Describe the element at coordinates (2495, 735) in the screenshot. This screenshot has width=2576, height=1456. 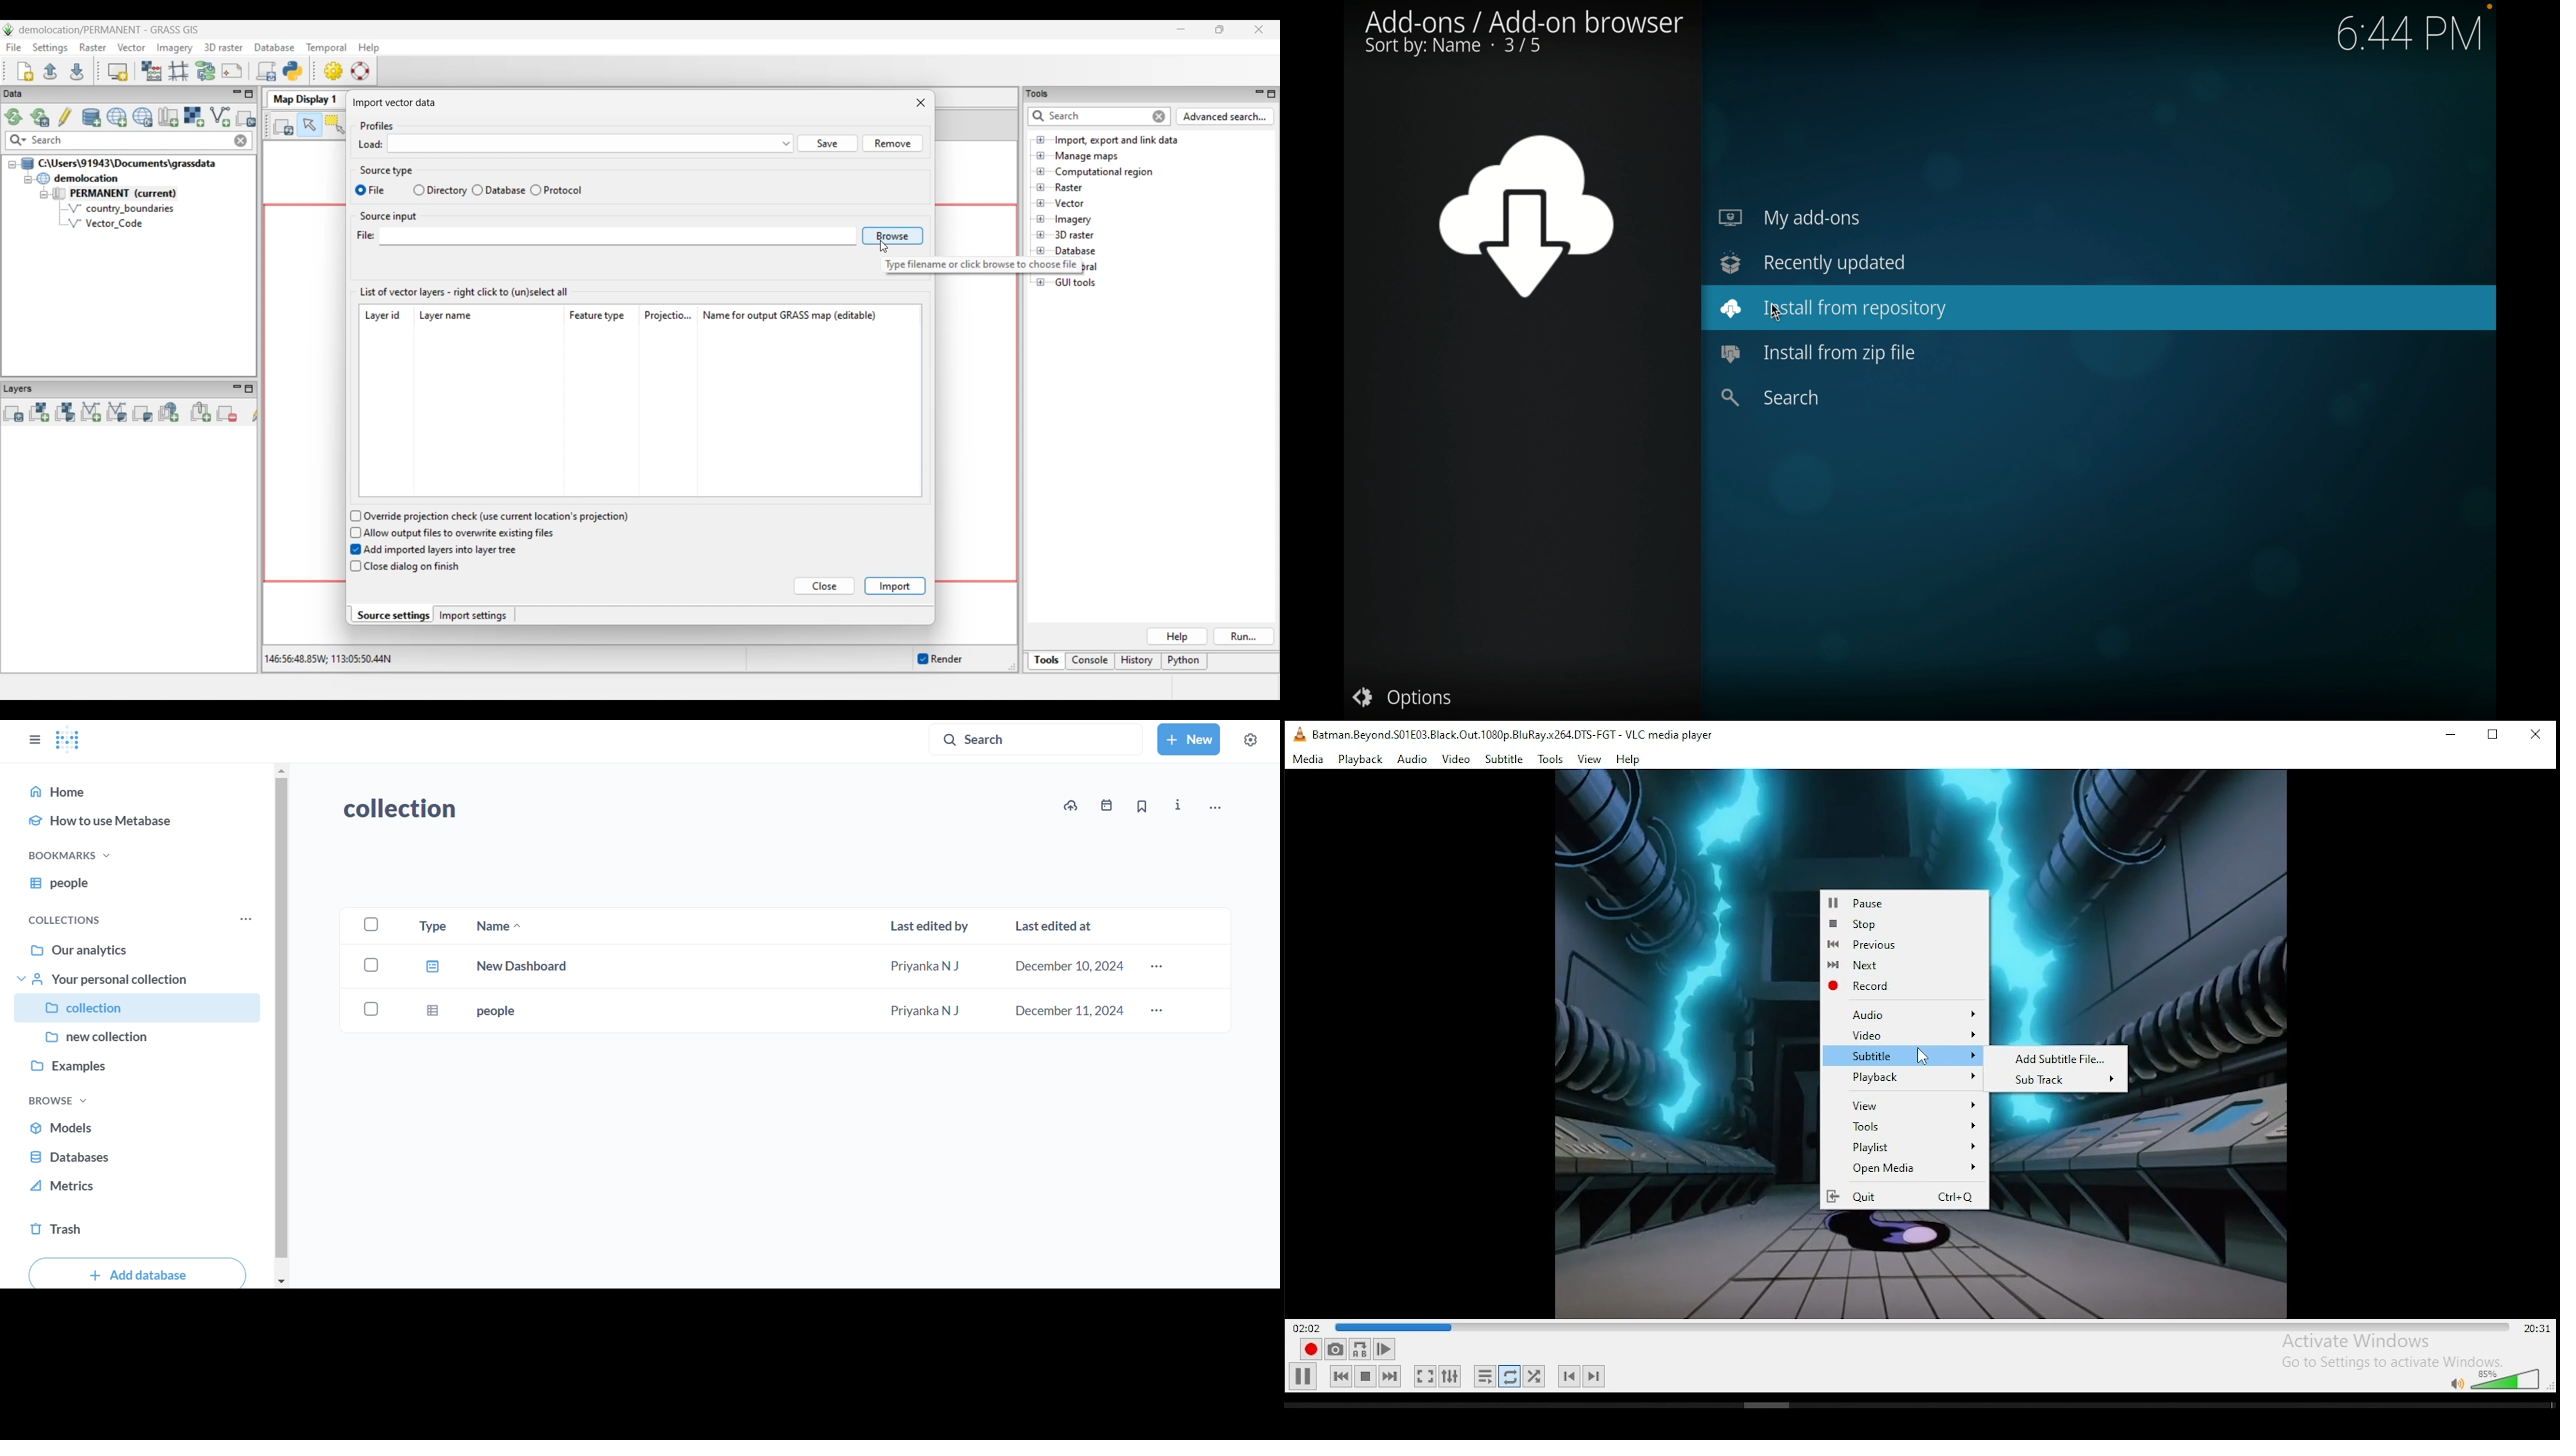
I see `restore` at that location.